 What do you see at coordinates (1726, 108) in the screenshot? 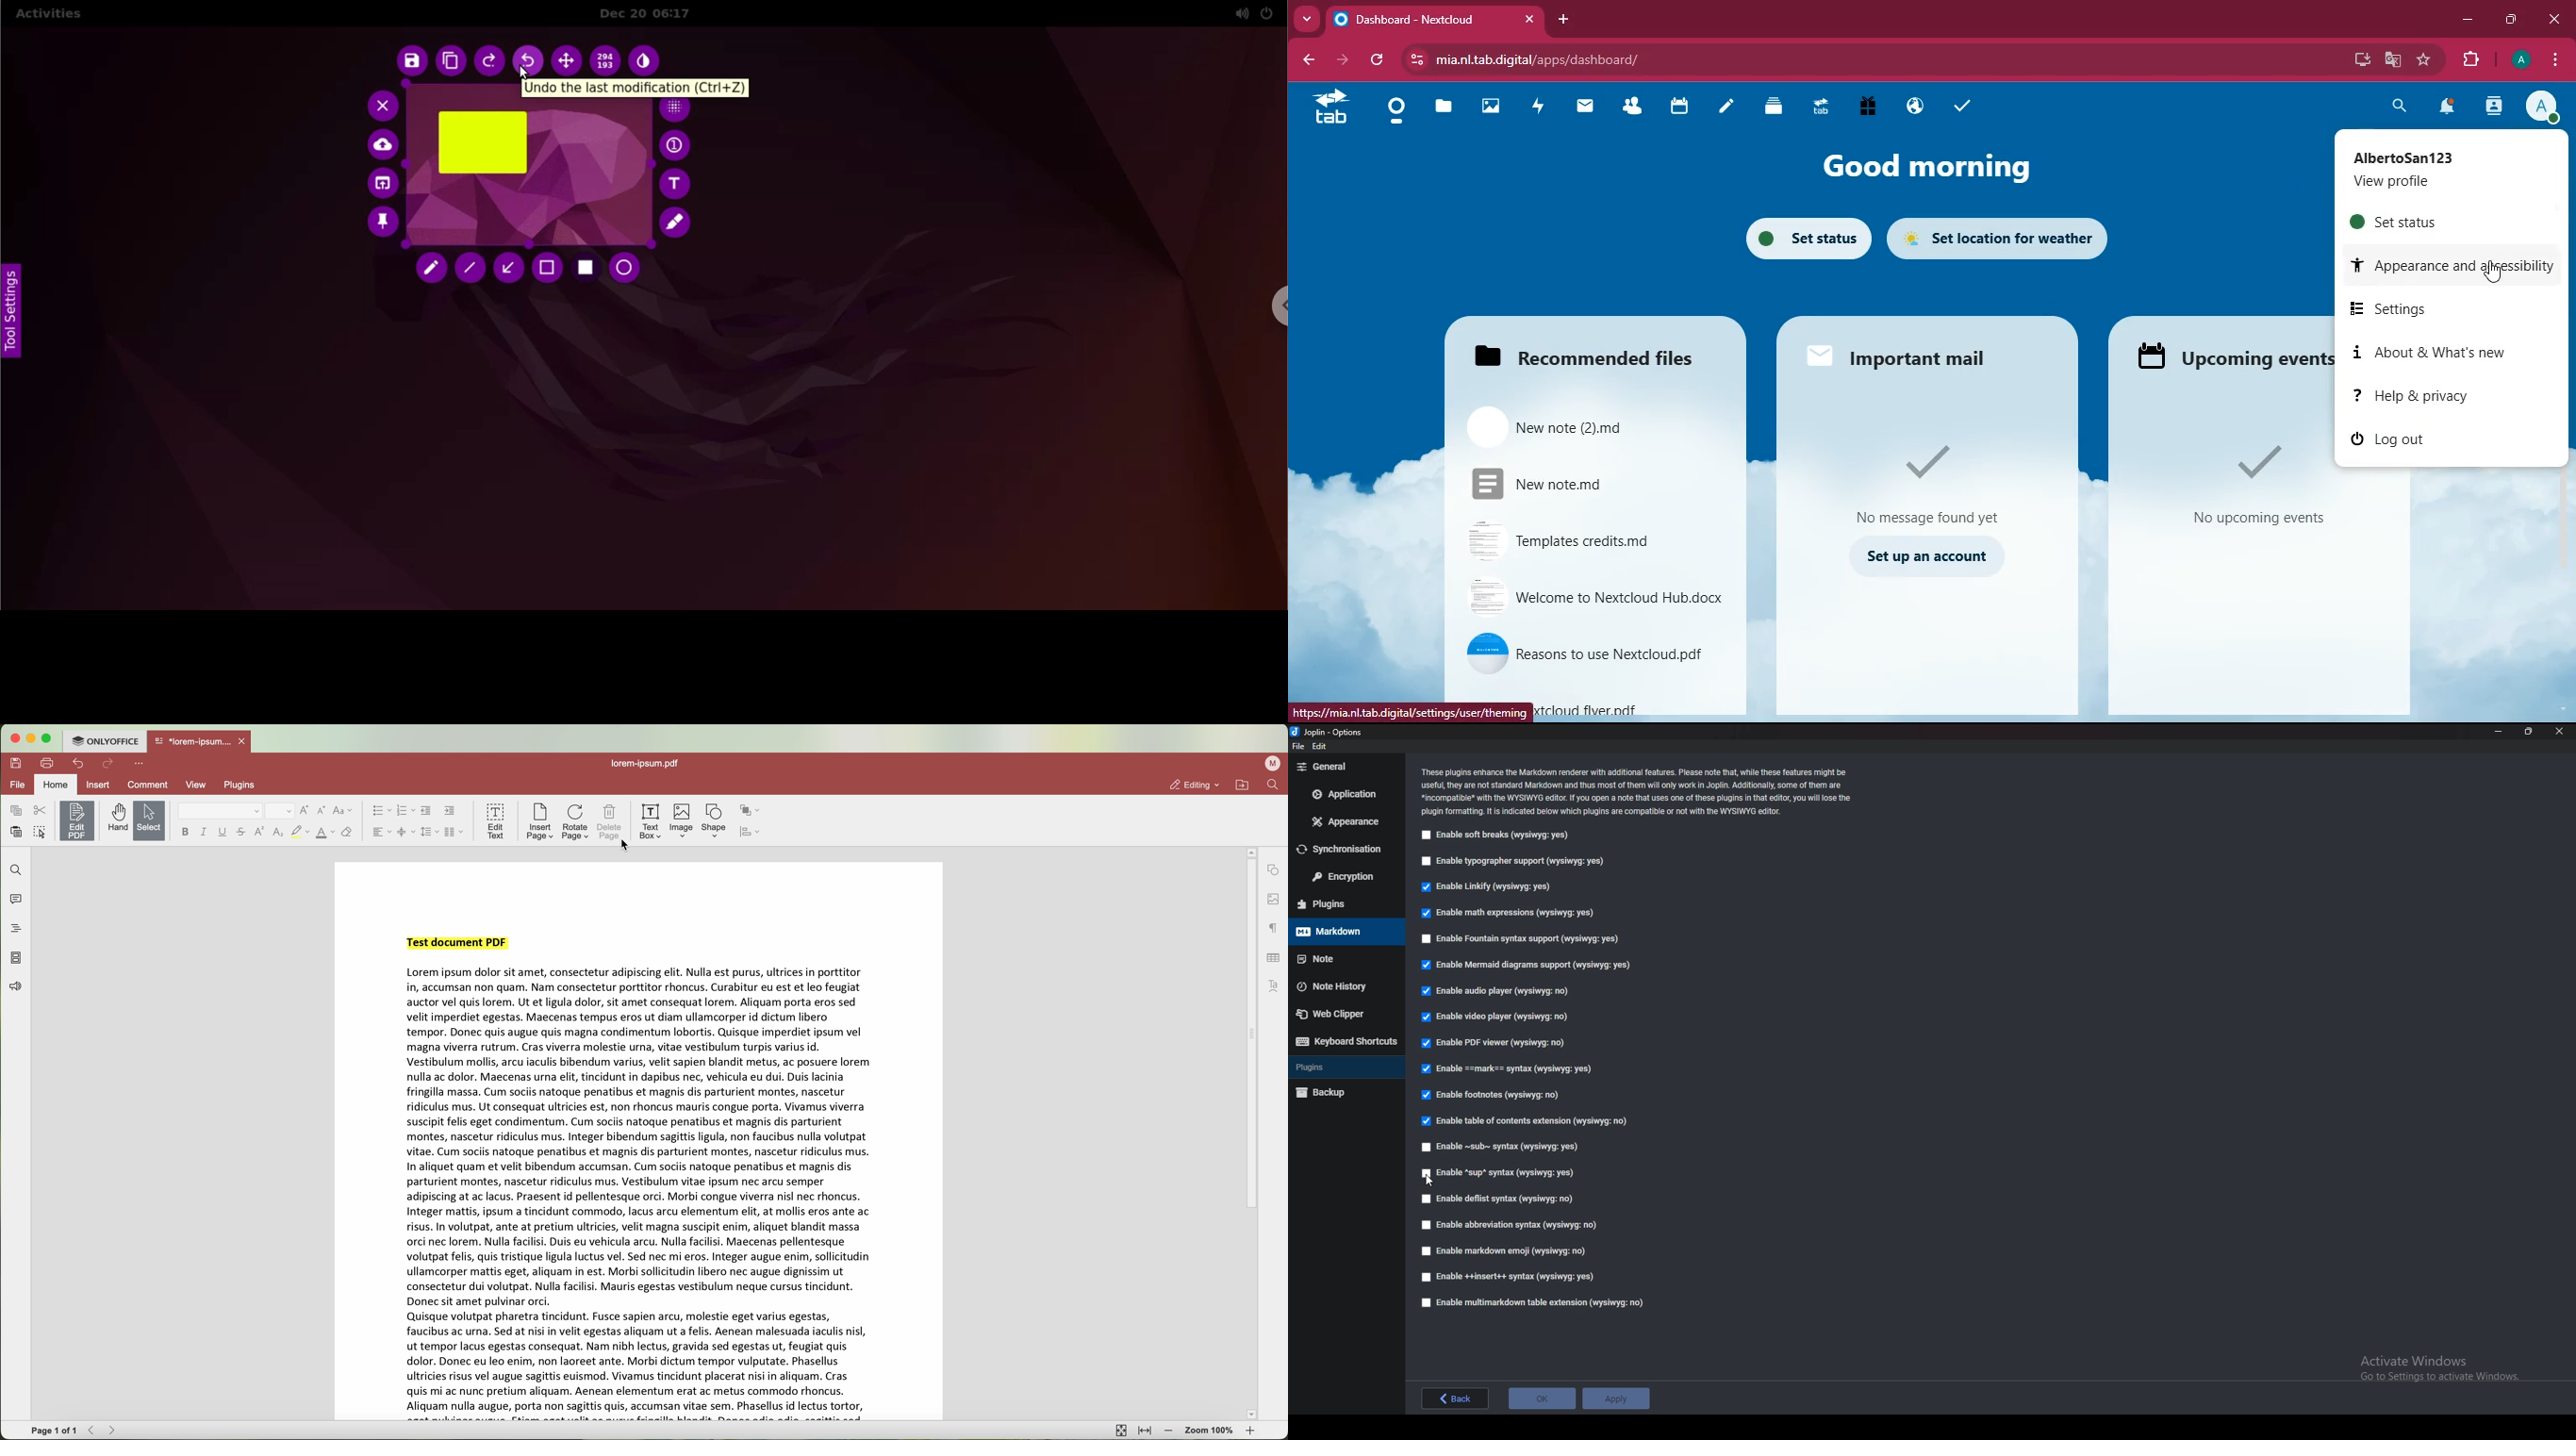
I see `notes` at bounding box center [1726, 108].